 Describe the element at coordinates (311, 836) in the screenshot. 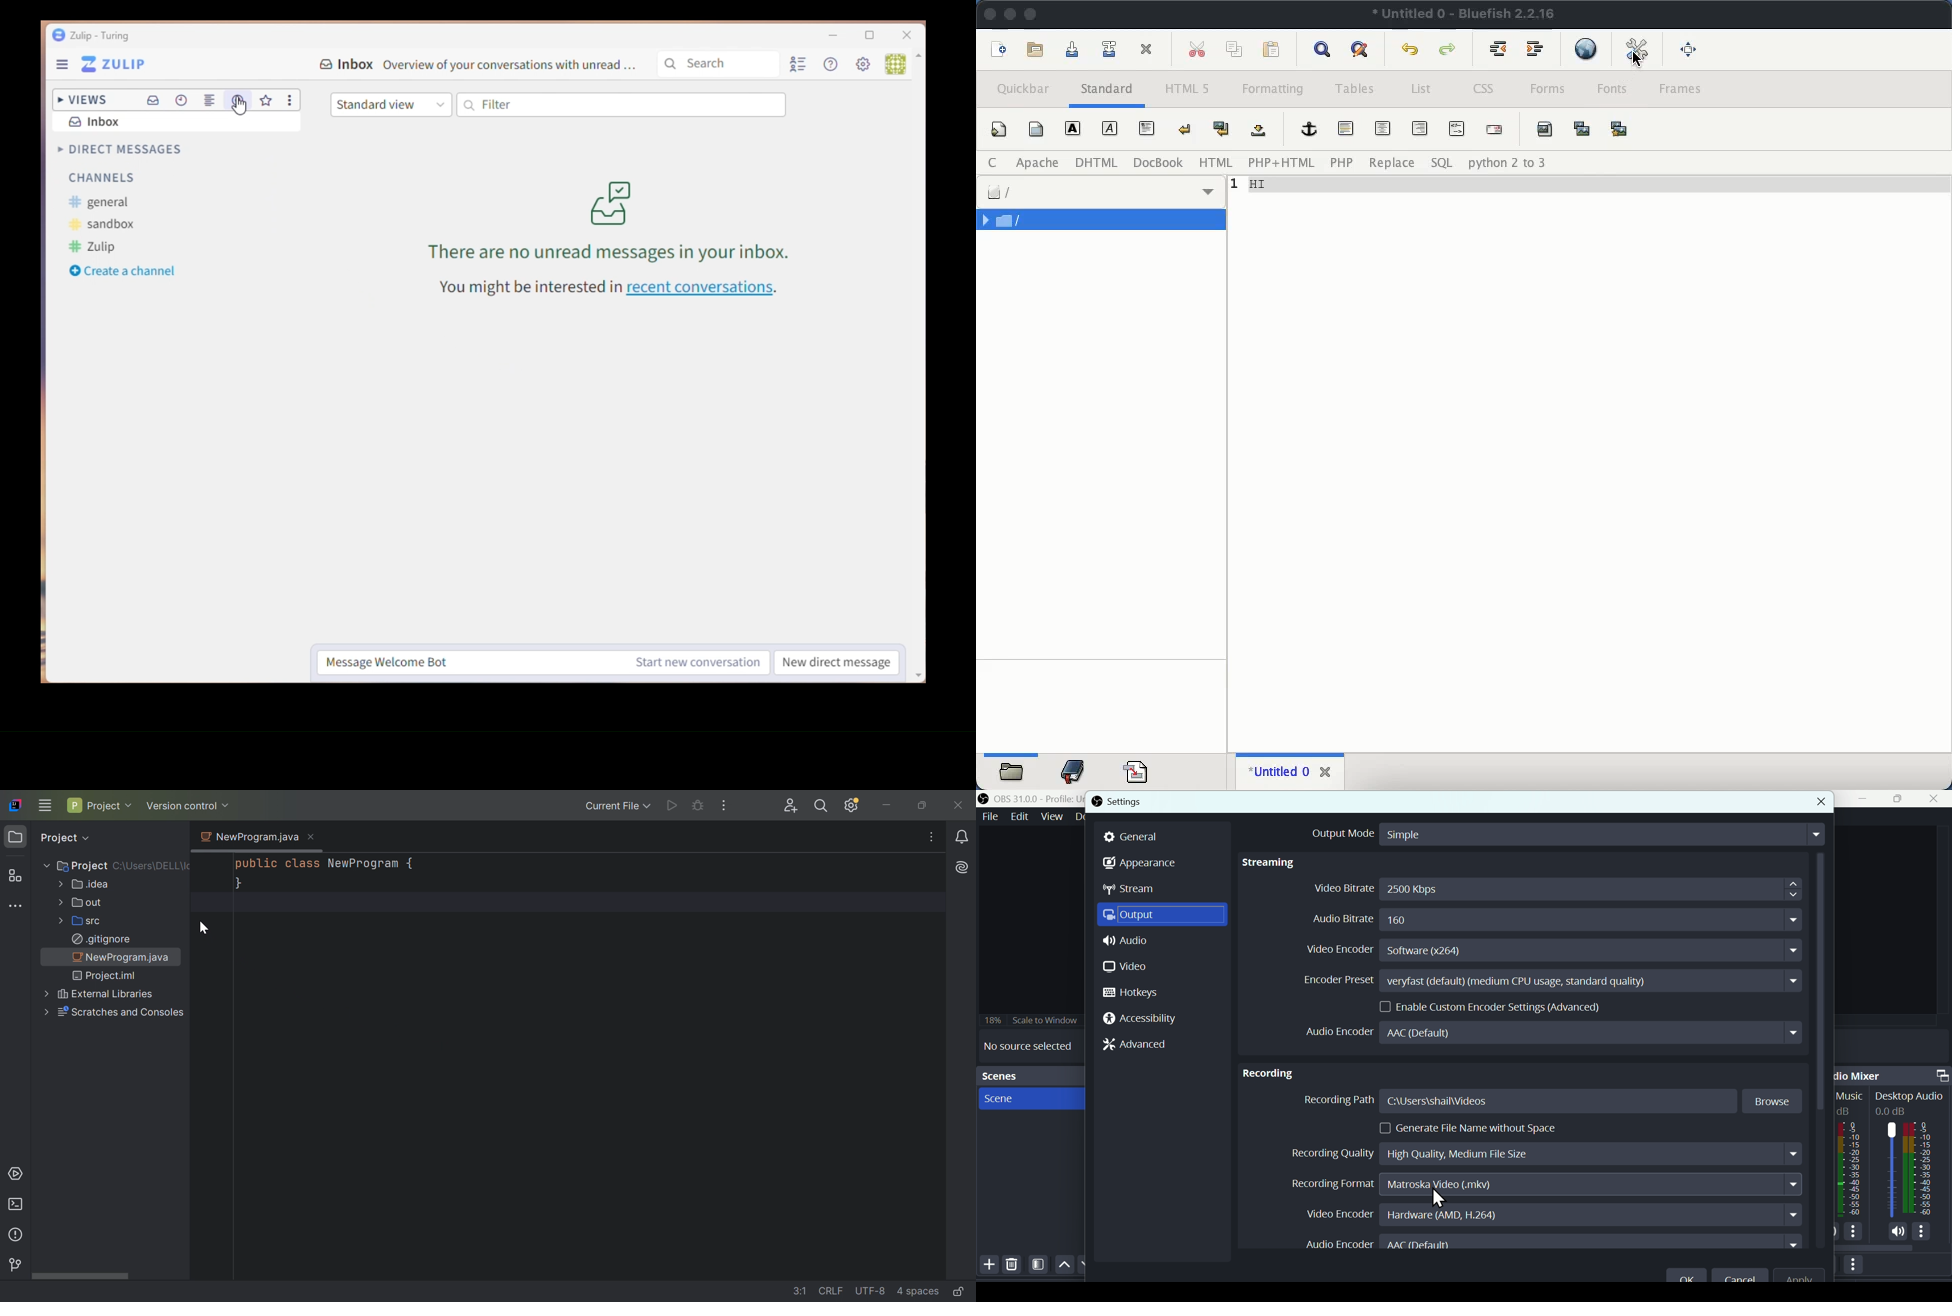

I see `Close` at that location.